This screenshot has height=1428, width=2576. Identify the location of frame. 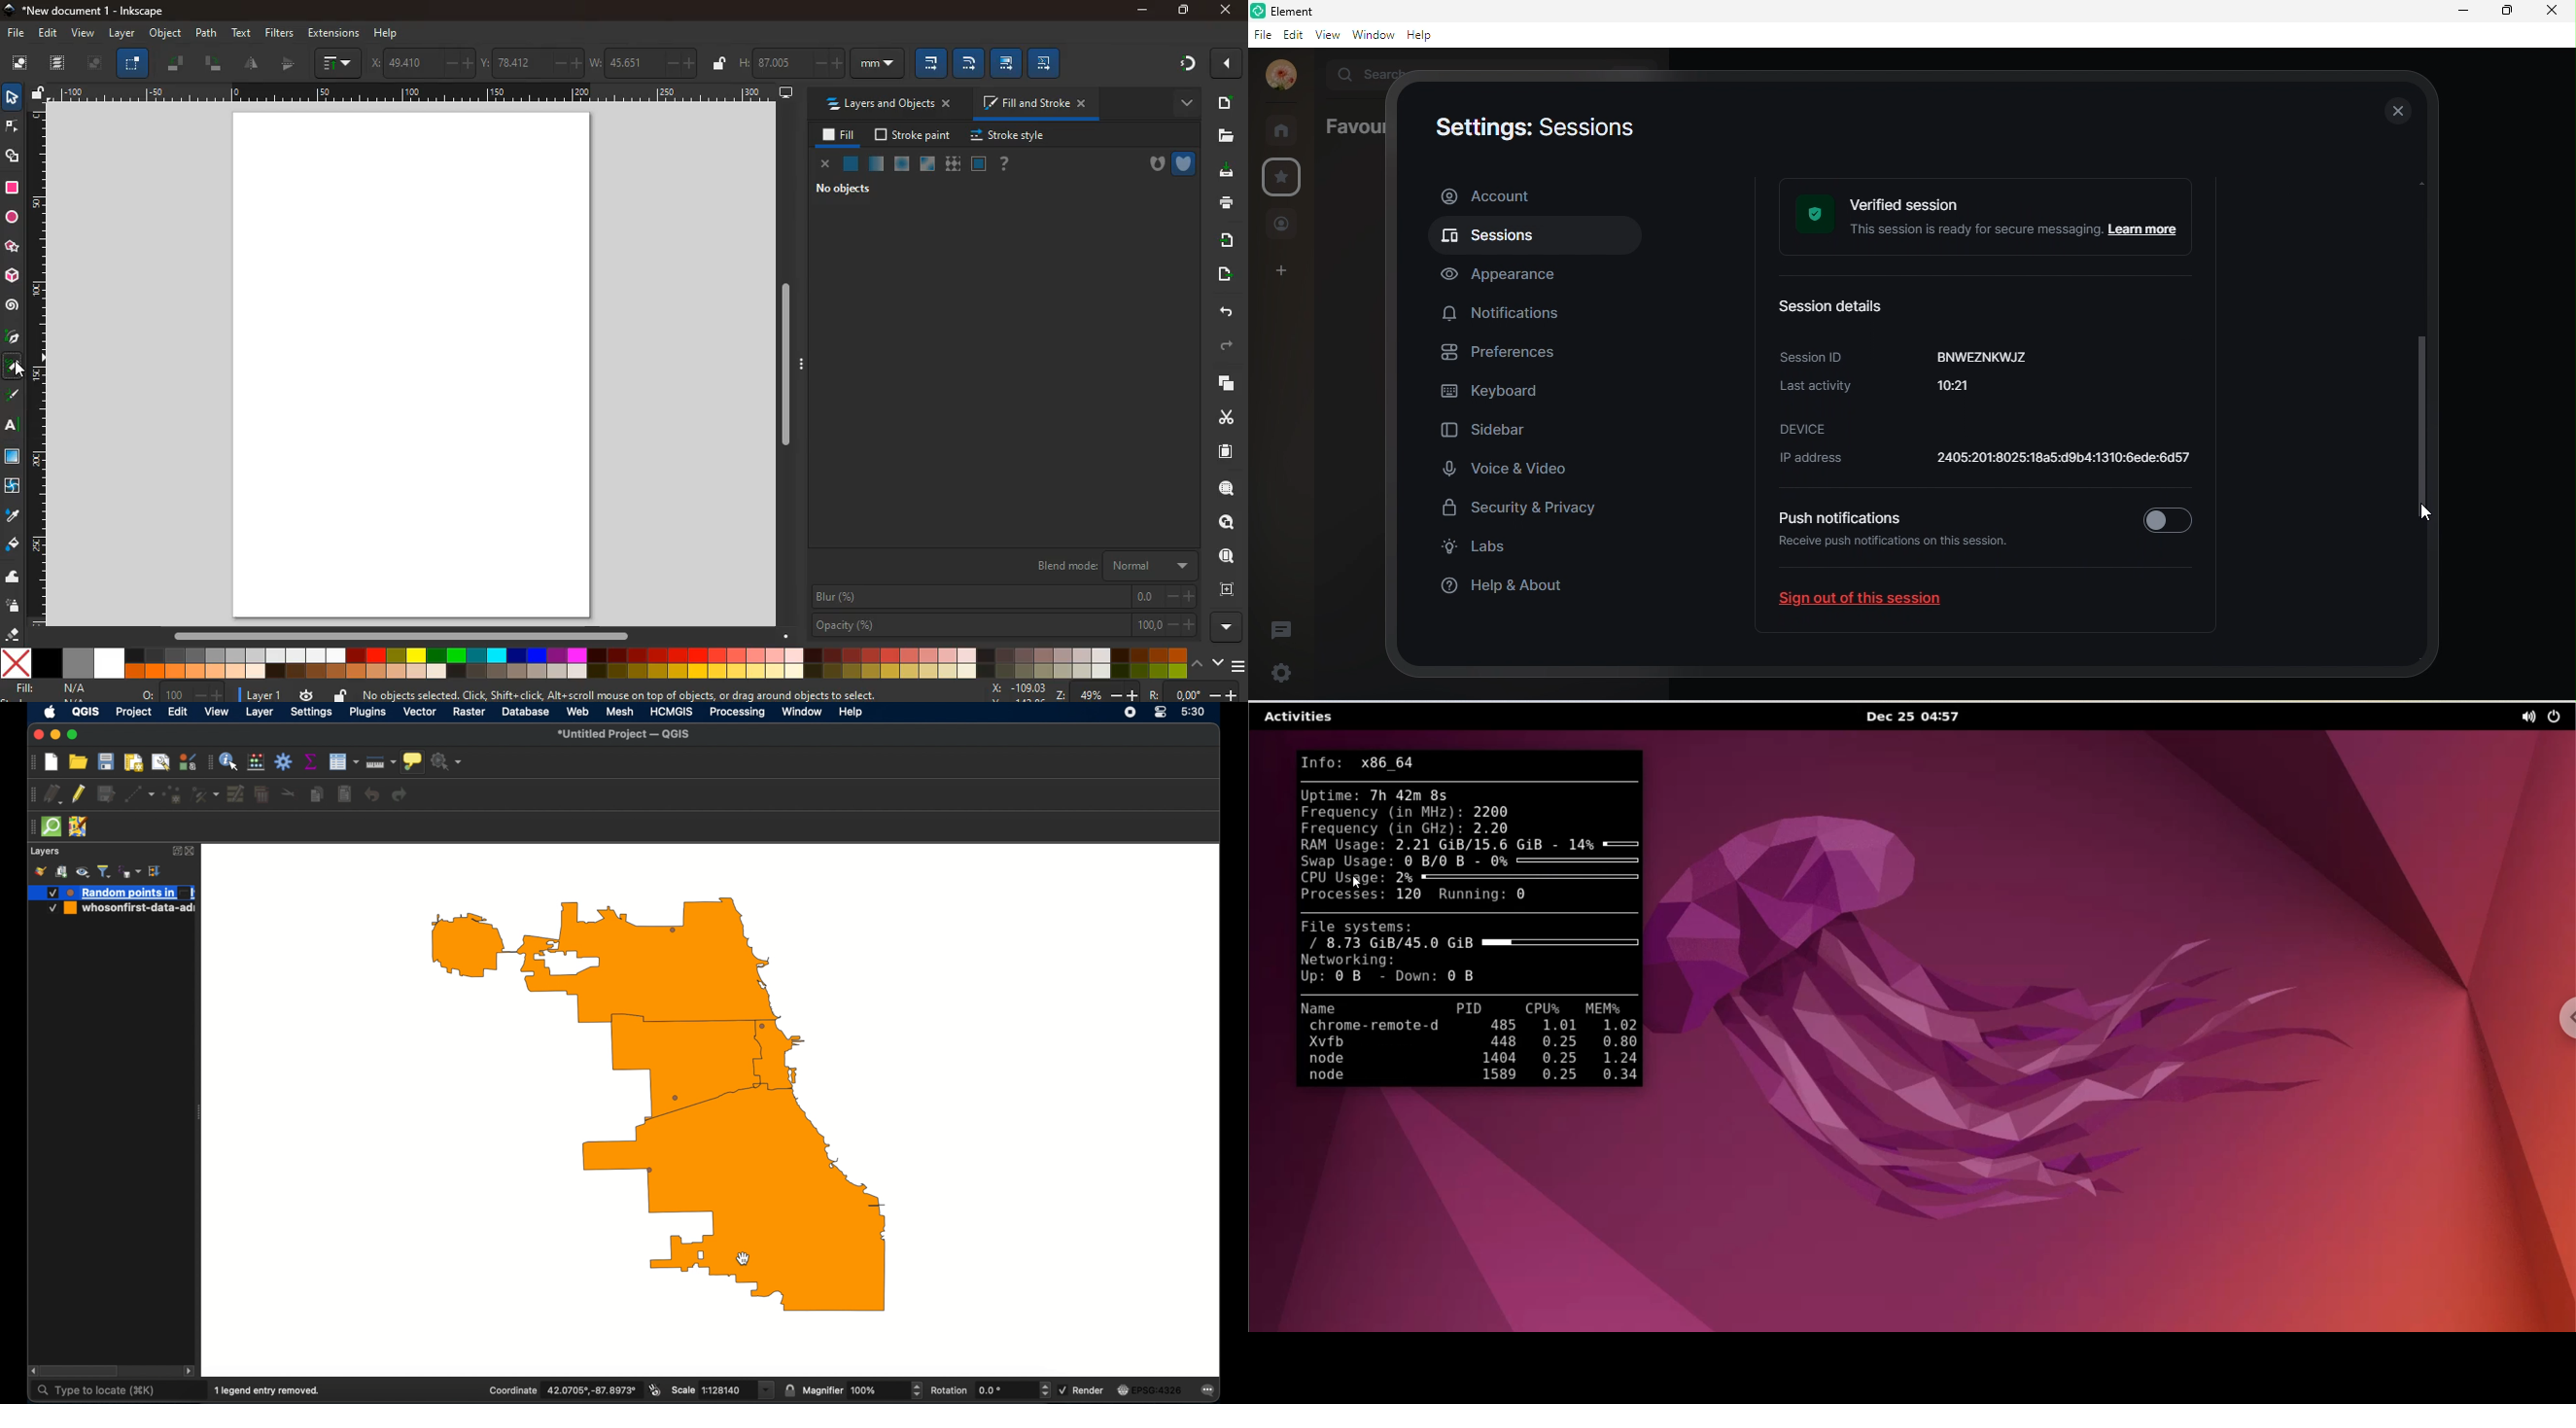
(1231, 590).